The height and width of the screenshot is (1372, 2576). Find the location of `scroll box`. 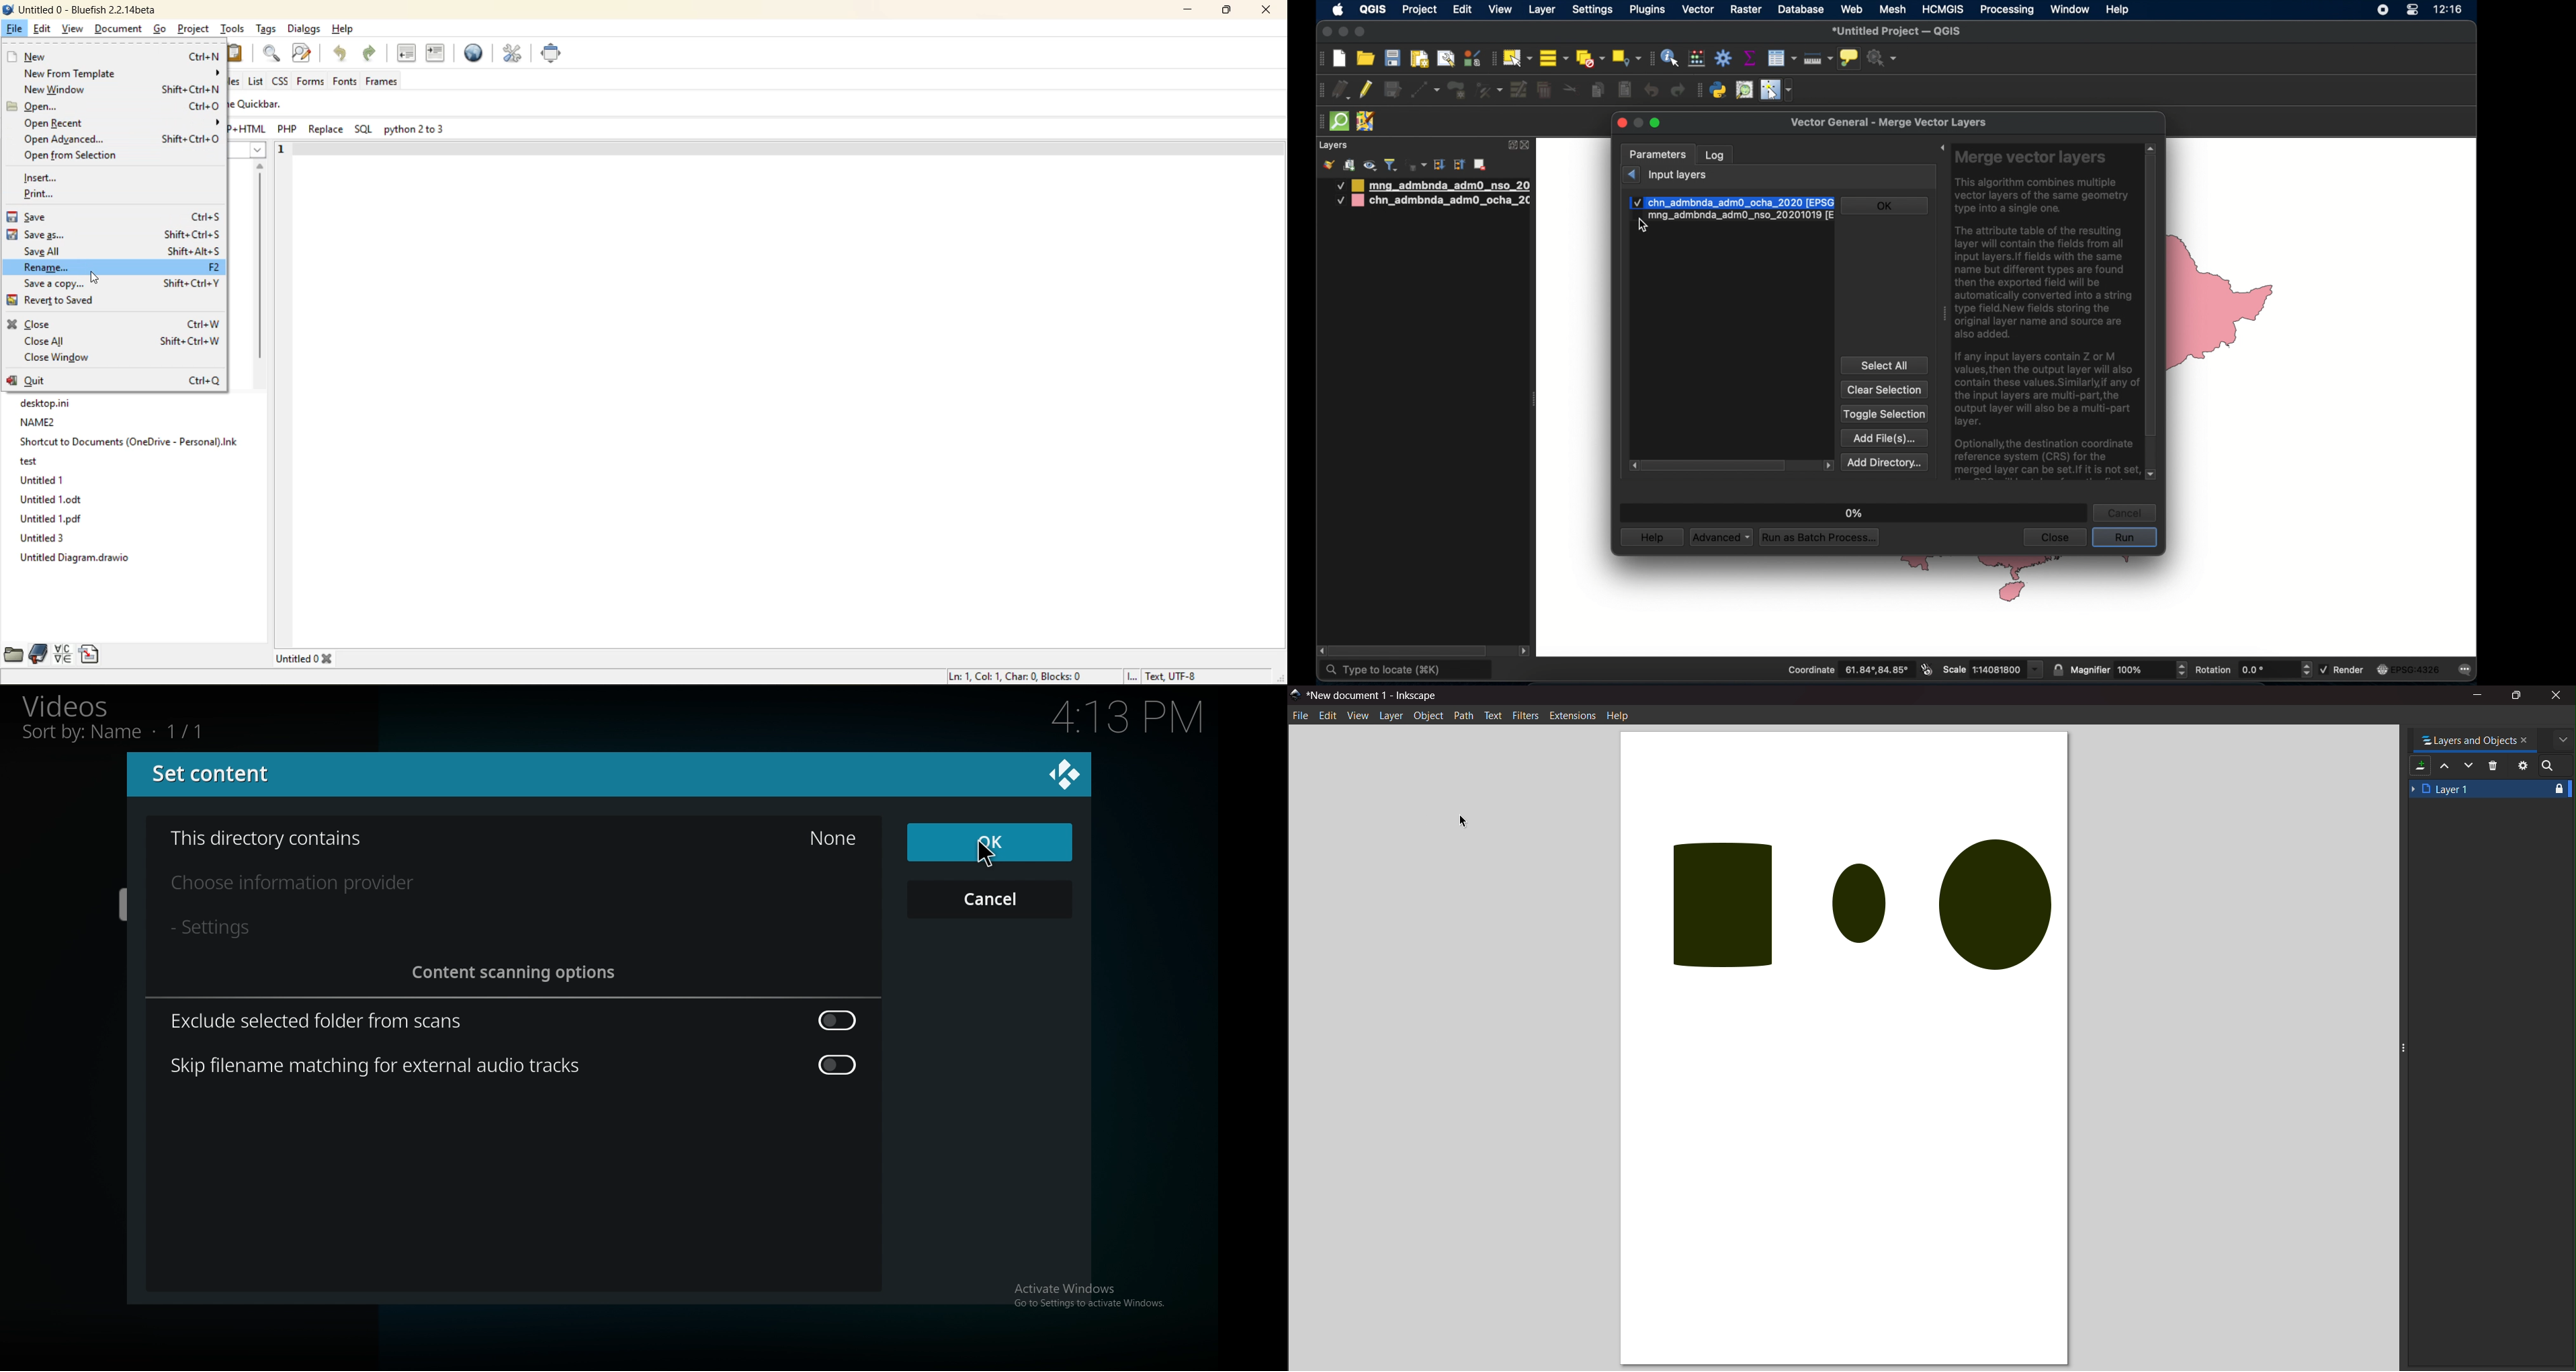

scroll box is located at coordinates (1412, 650).